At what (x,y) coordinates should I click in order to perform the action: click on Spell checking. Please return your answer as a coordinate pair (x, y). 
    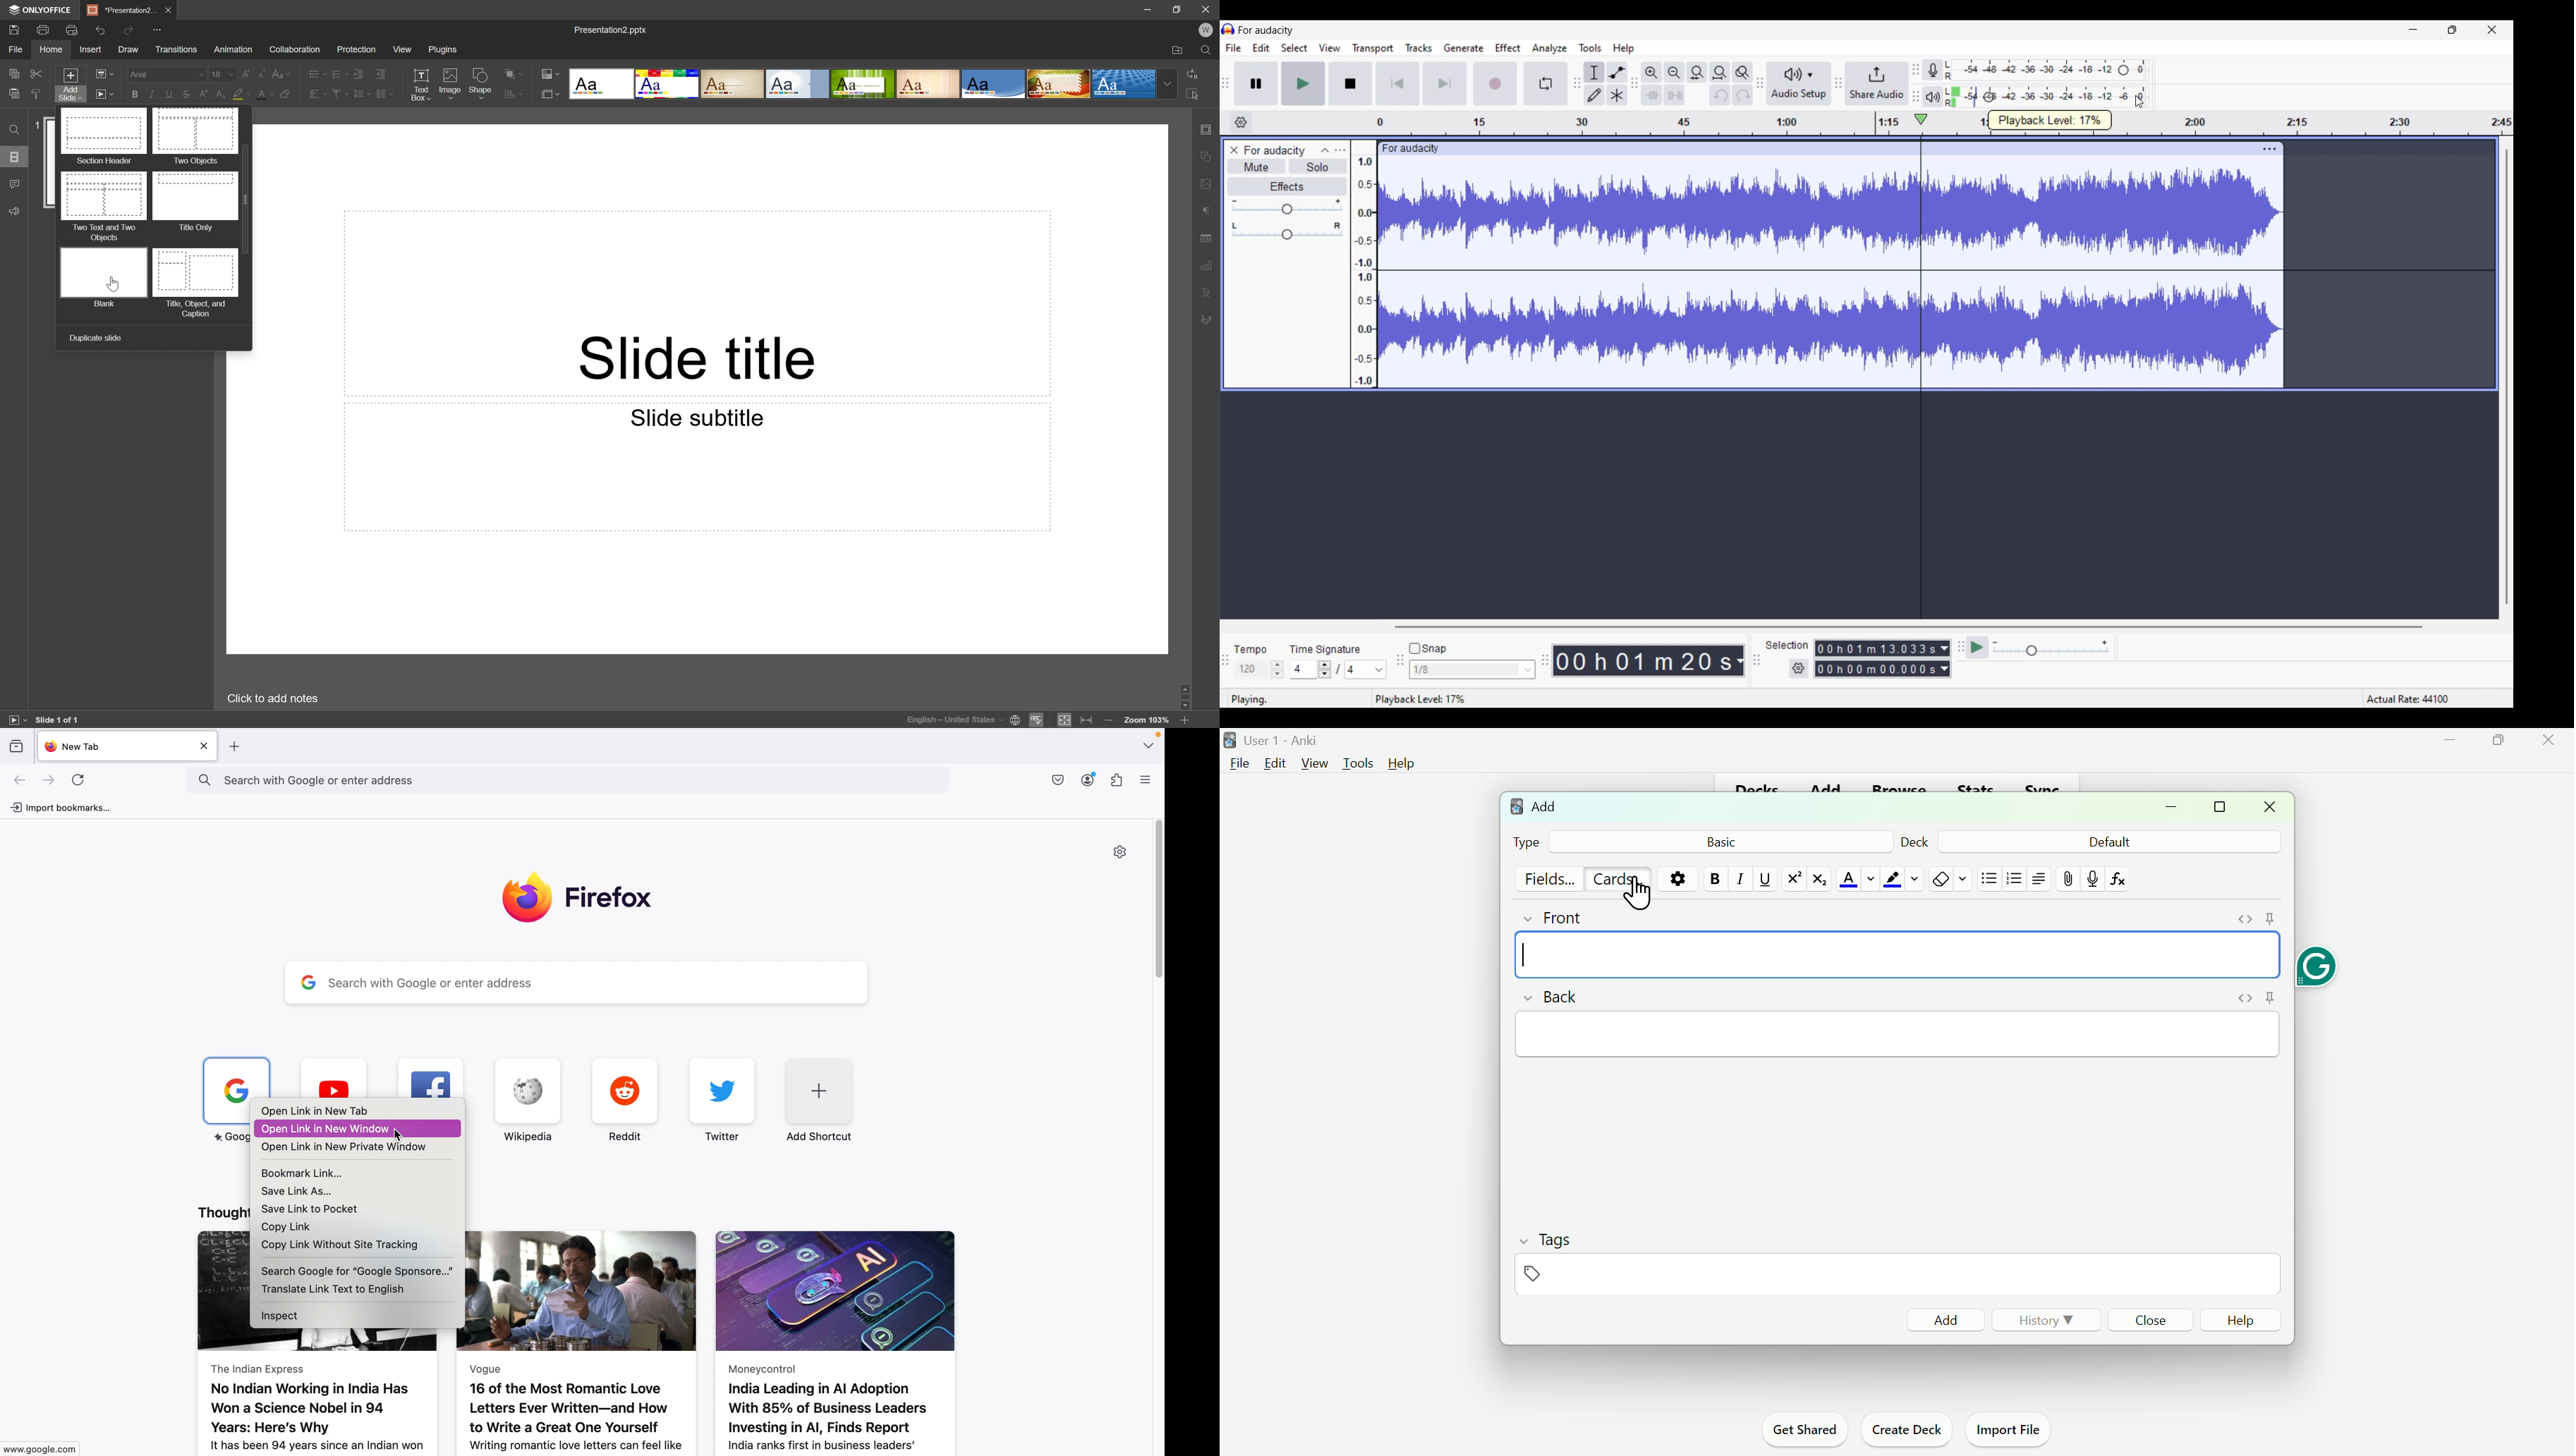
    Looking at the image, I should click on (1038, 720).